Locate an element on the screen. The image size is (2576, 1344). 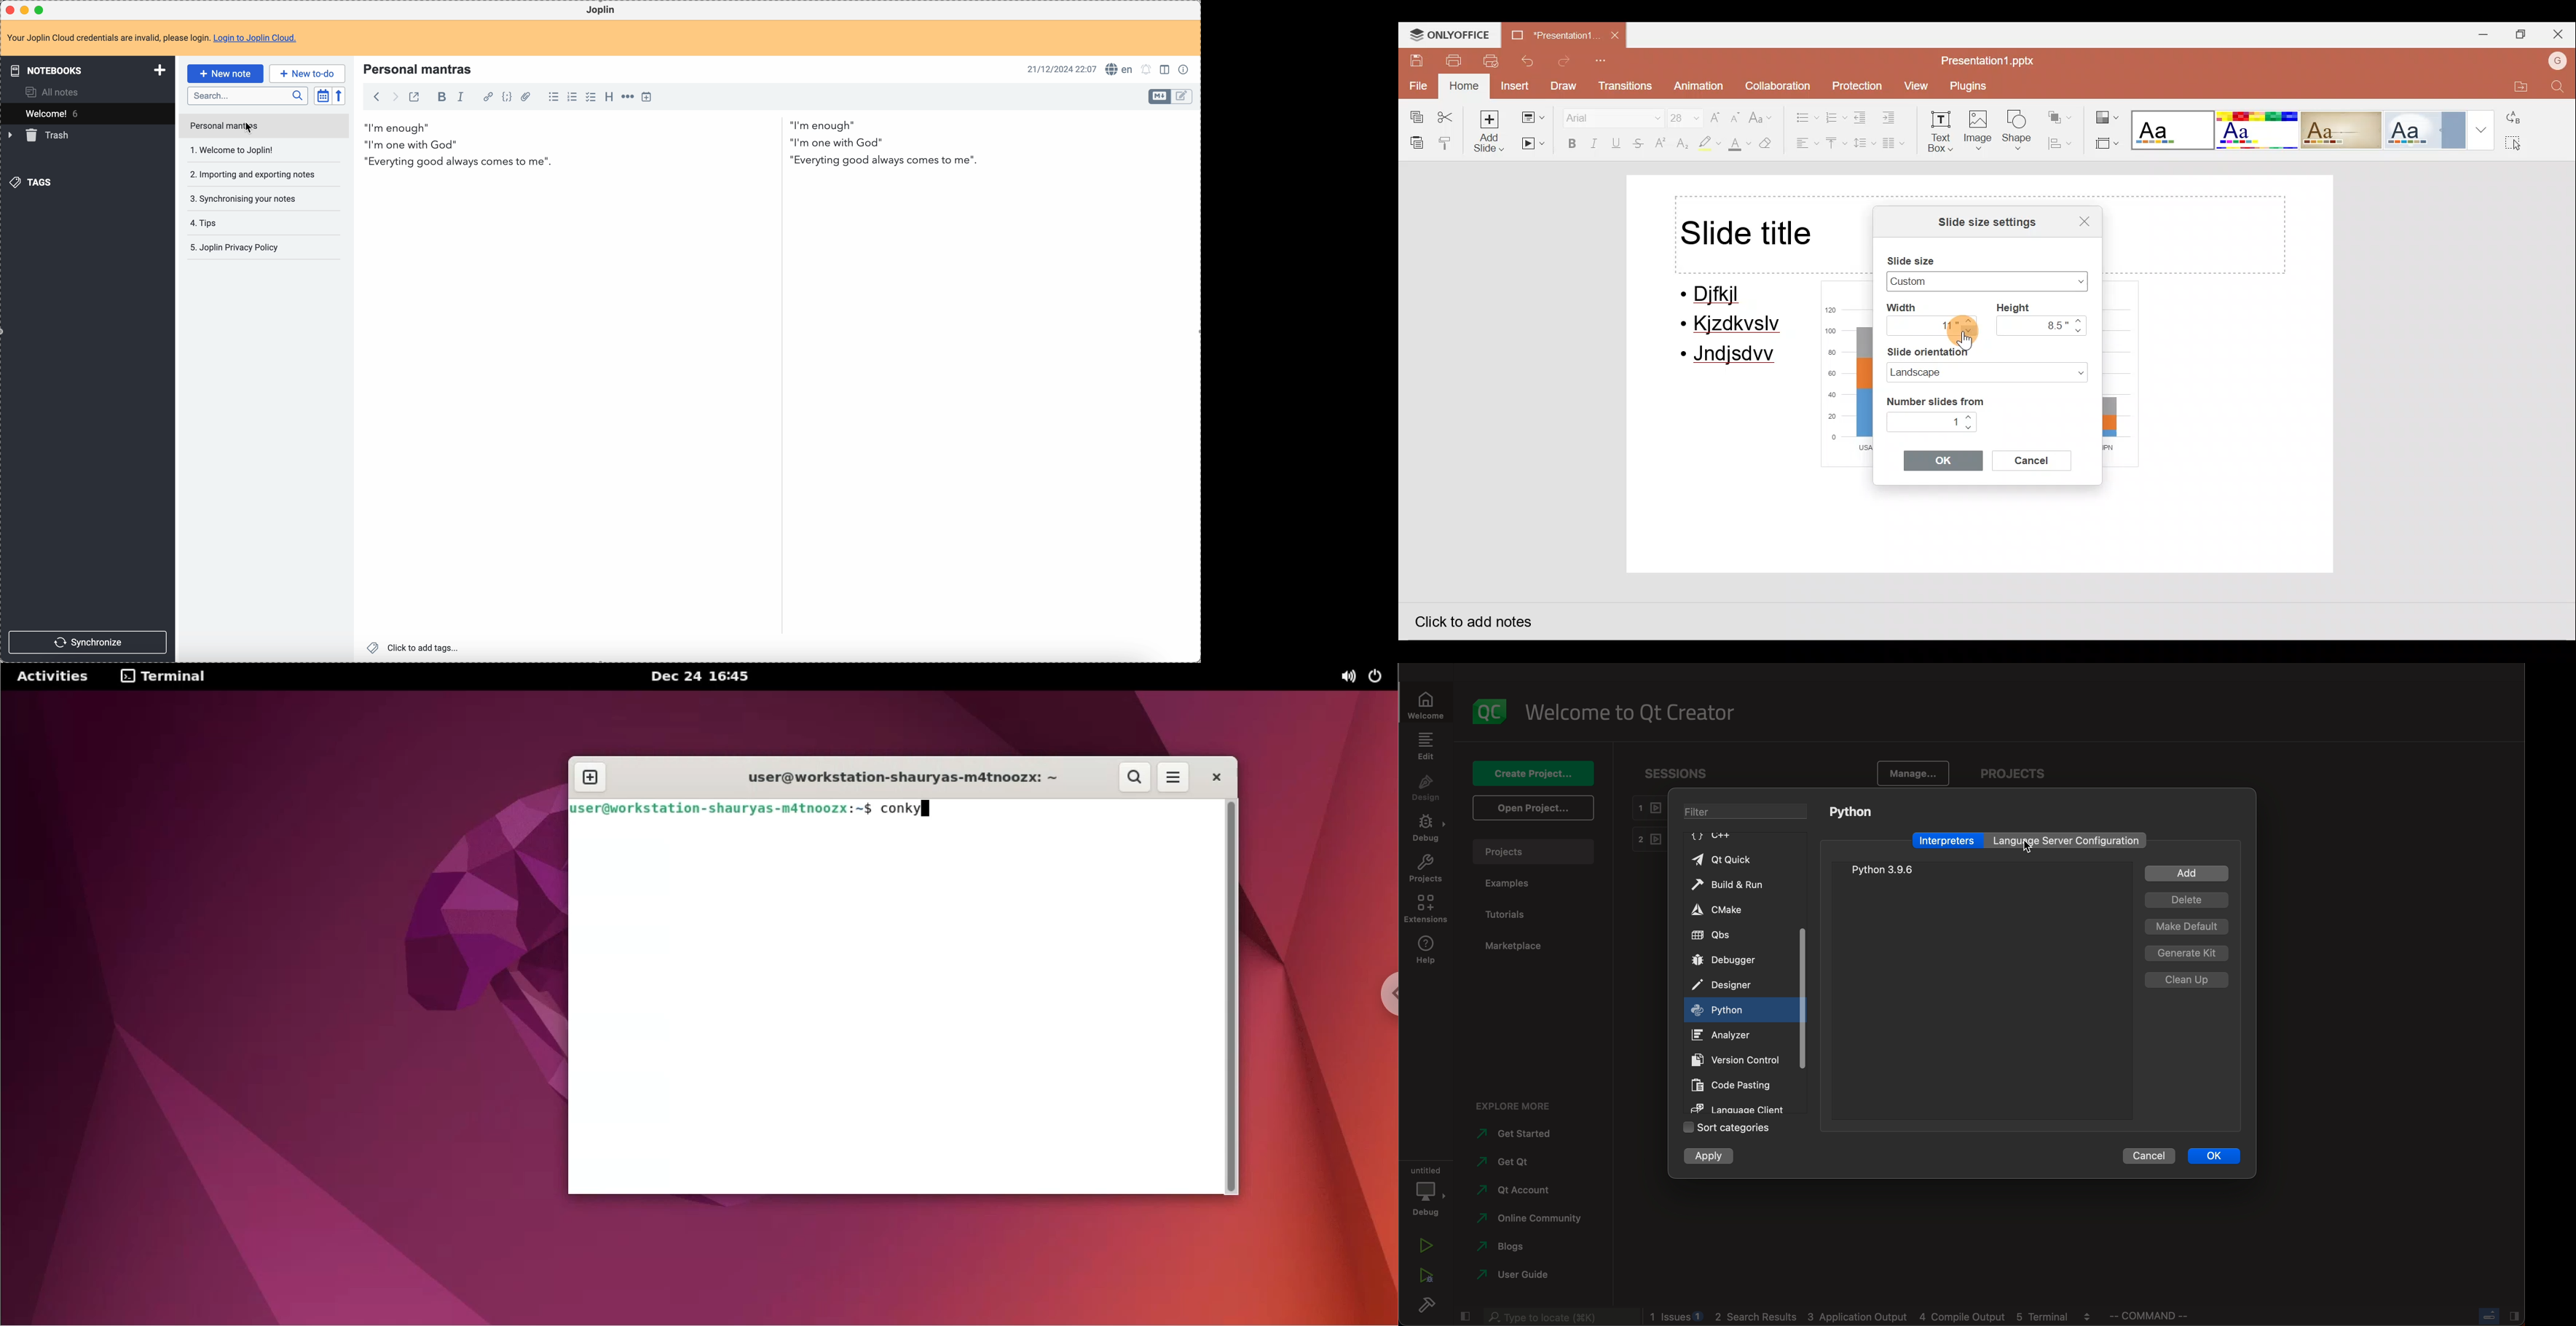
welcome to Joplin is located at coordinates (233, 150).